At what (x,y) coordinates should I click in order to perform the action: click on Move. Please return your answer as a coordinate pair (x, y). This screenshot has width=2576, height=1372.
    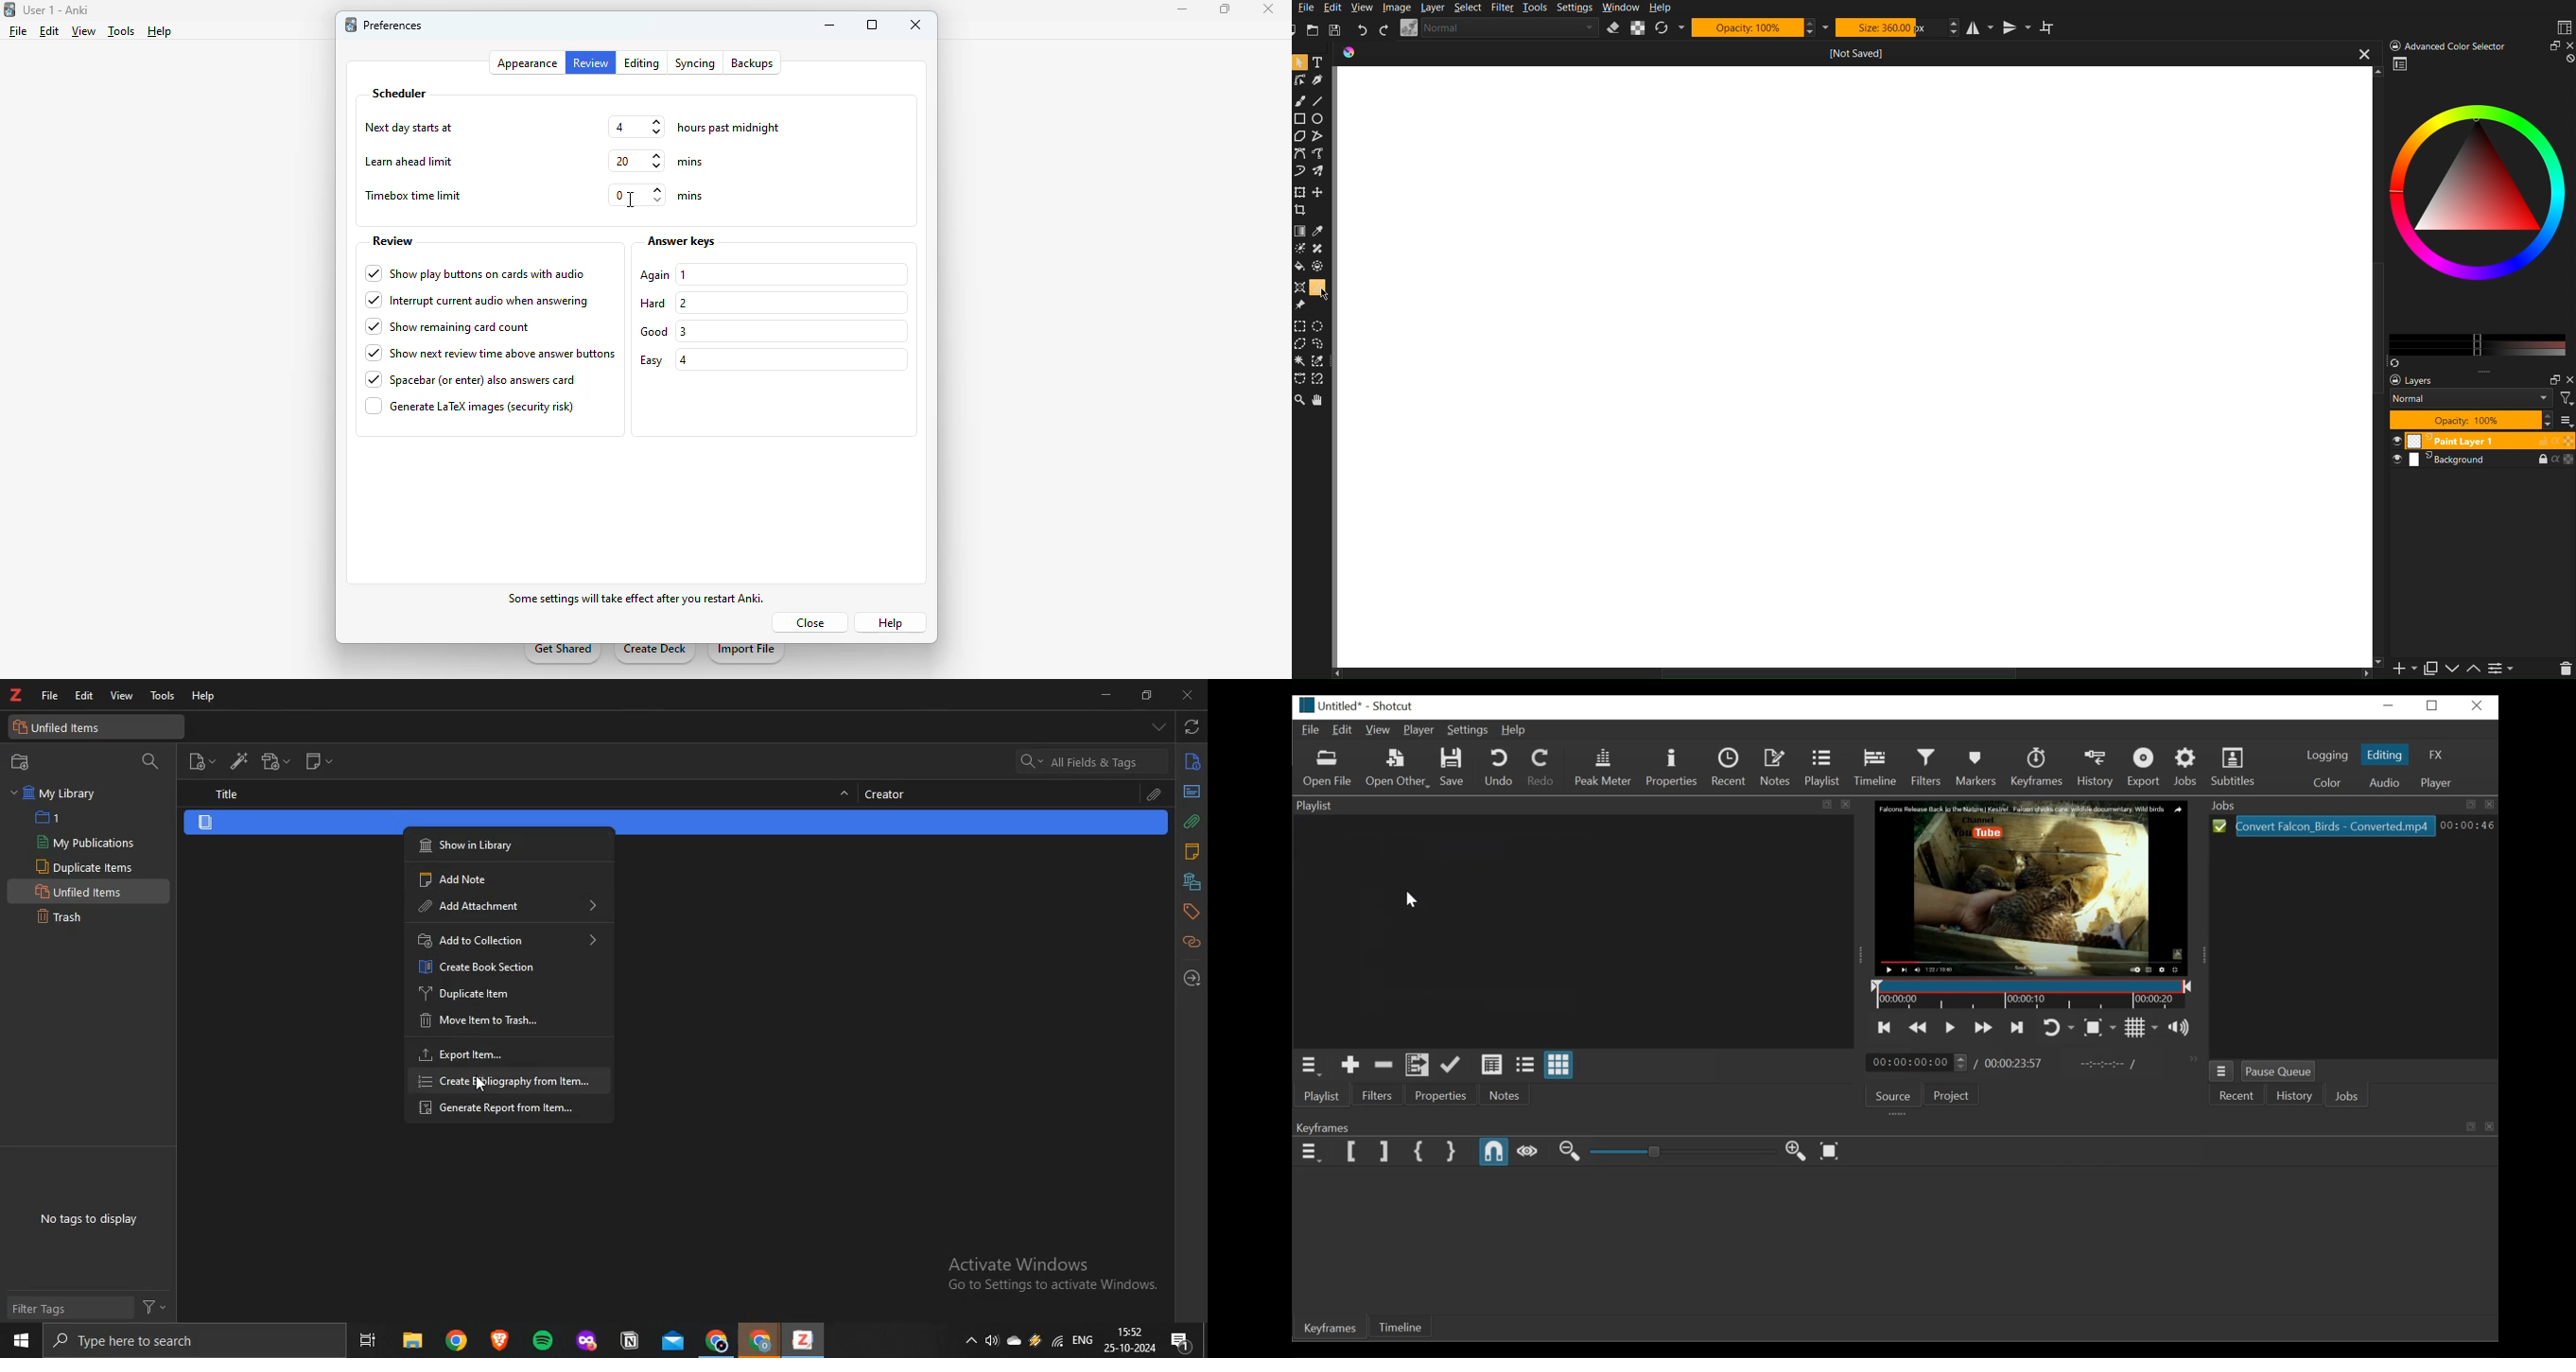
    Looking at the image, I should click on (1319, 399).